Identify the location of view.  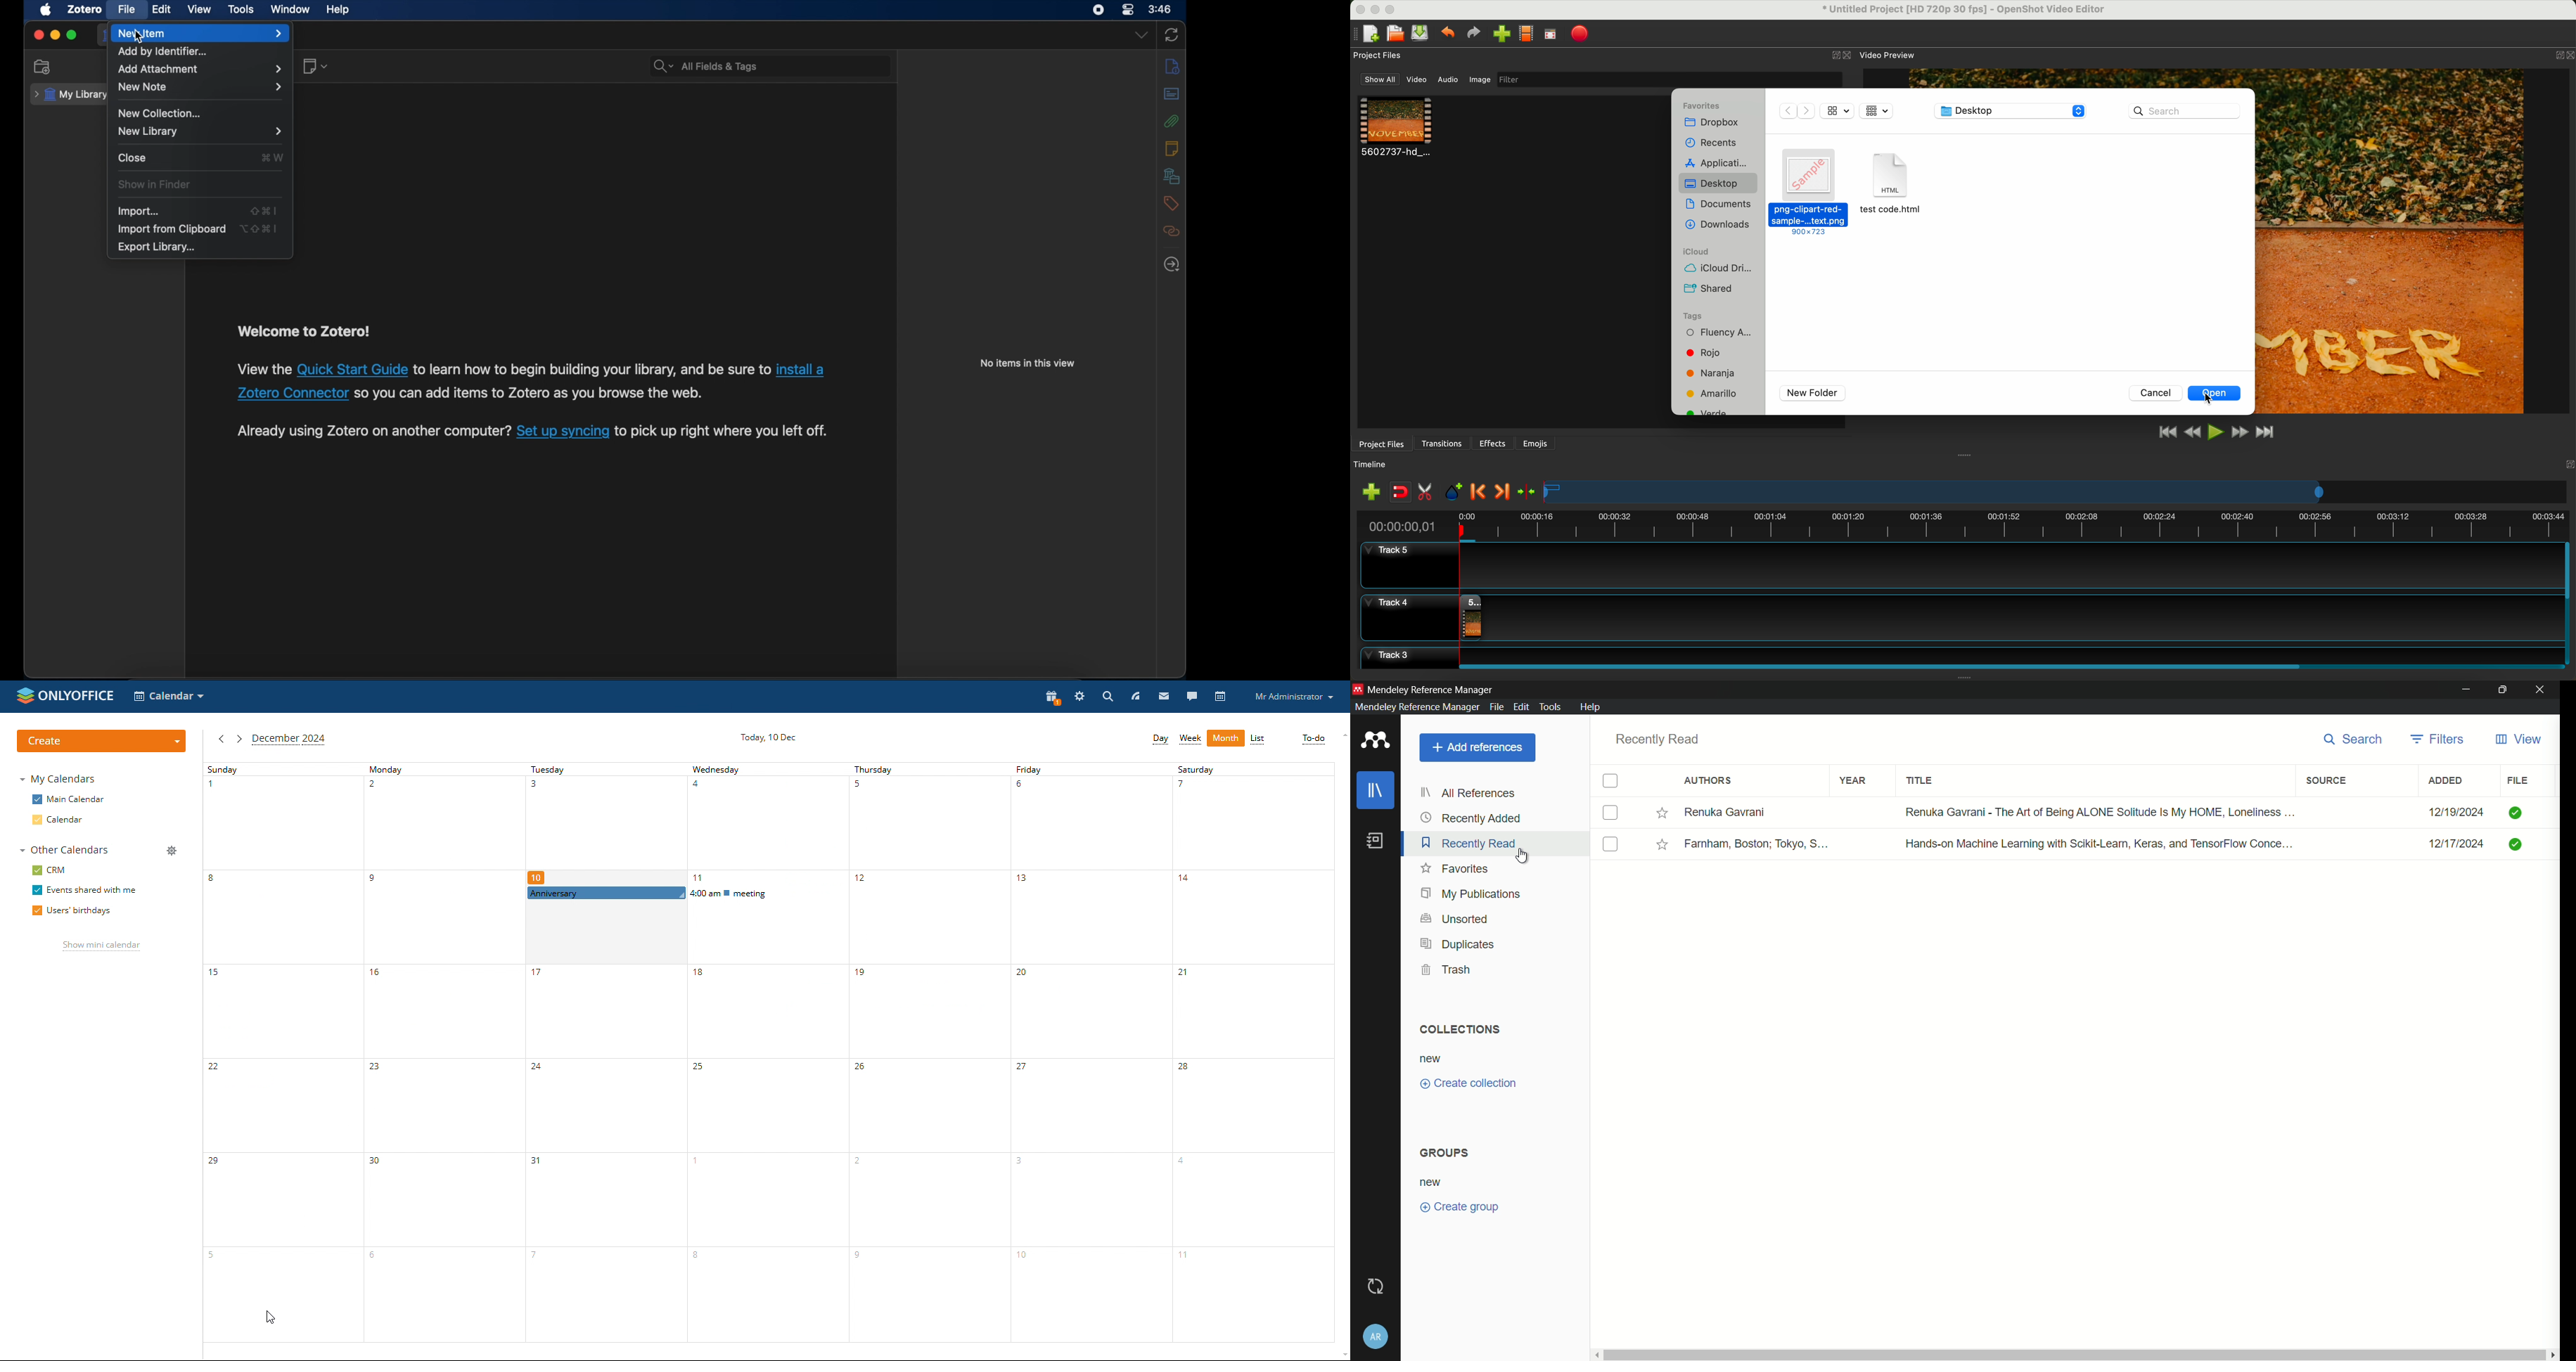
(200, 9).